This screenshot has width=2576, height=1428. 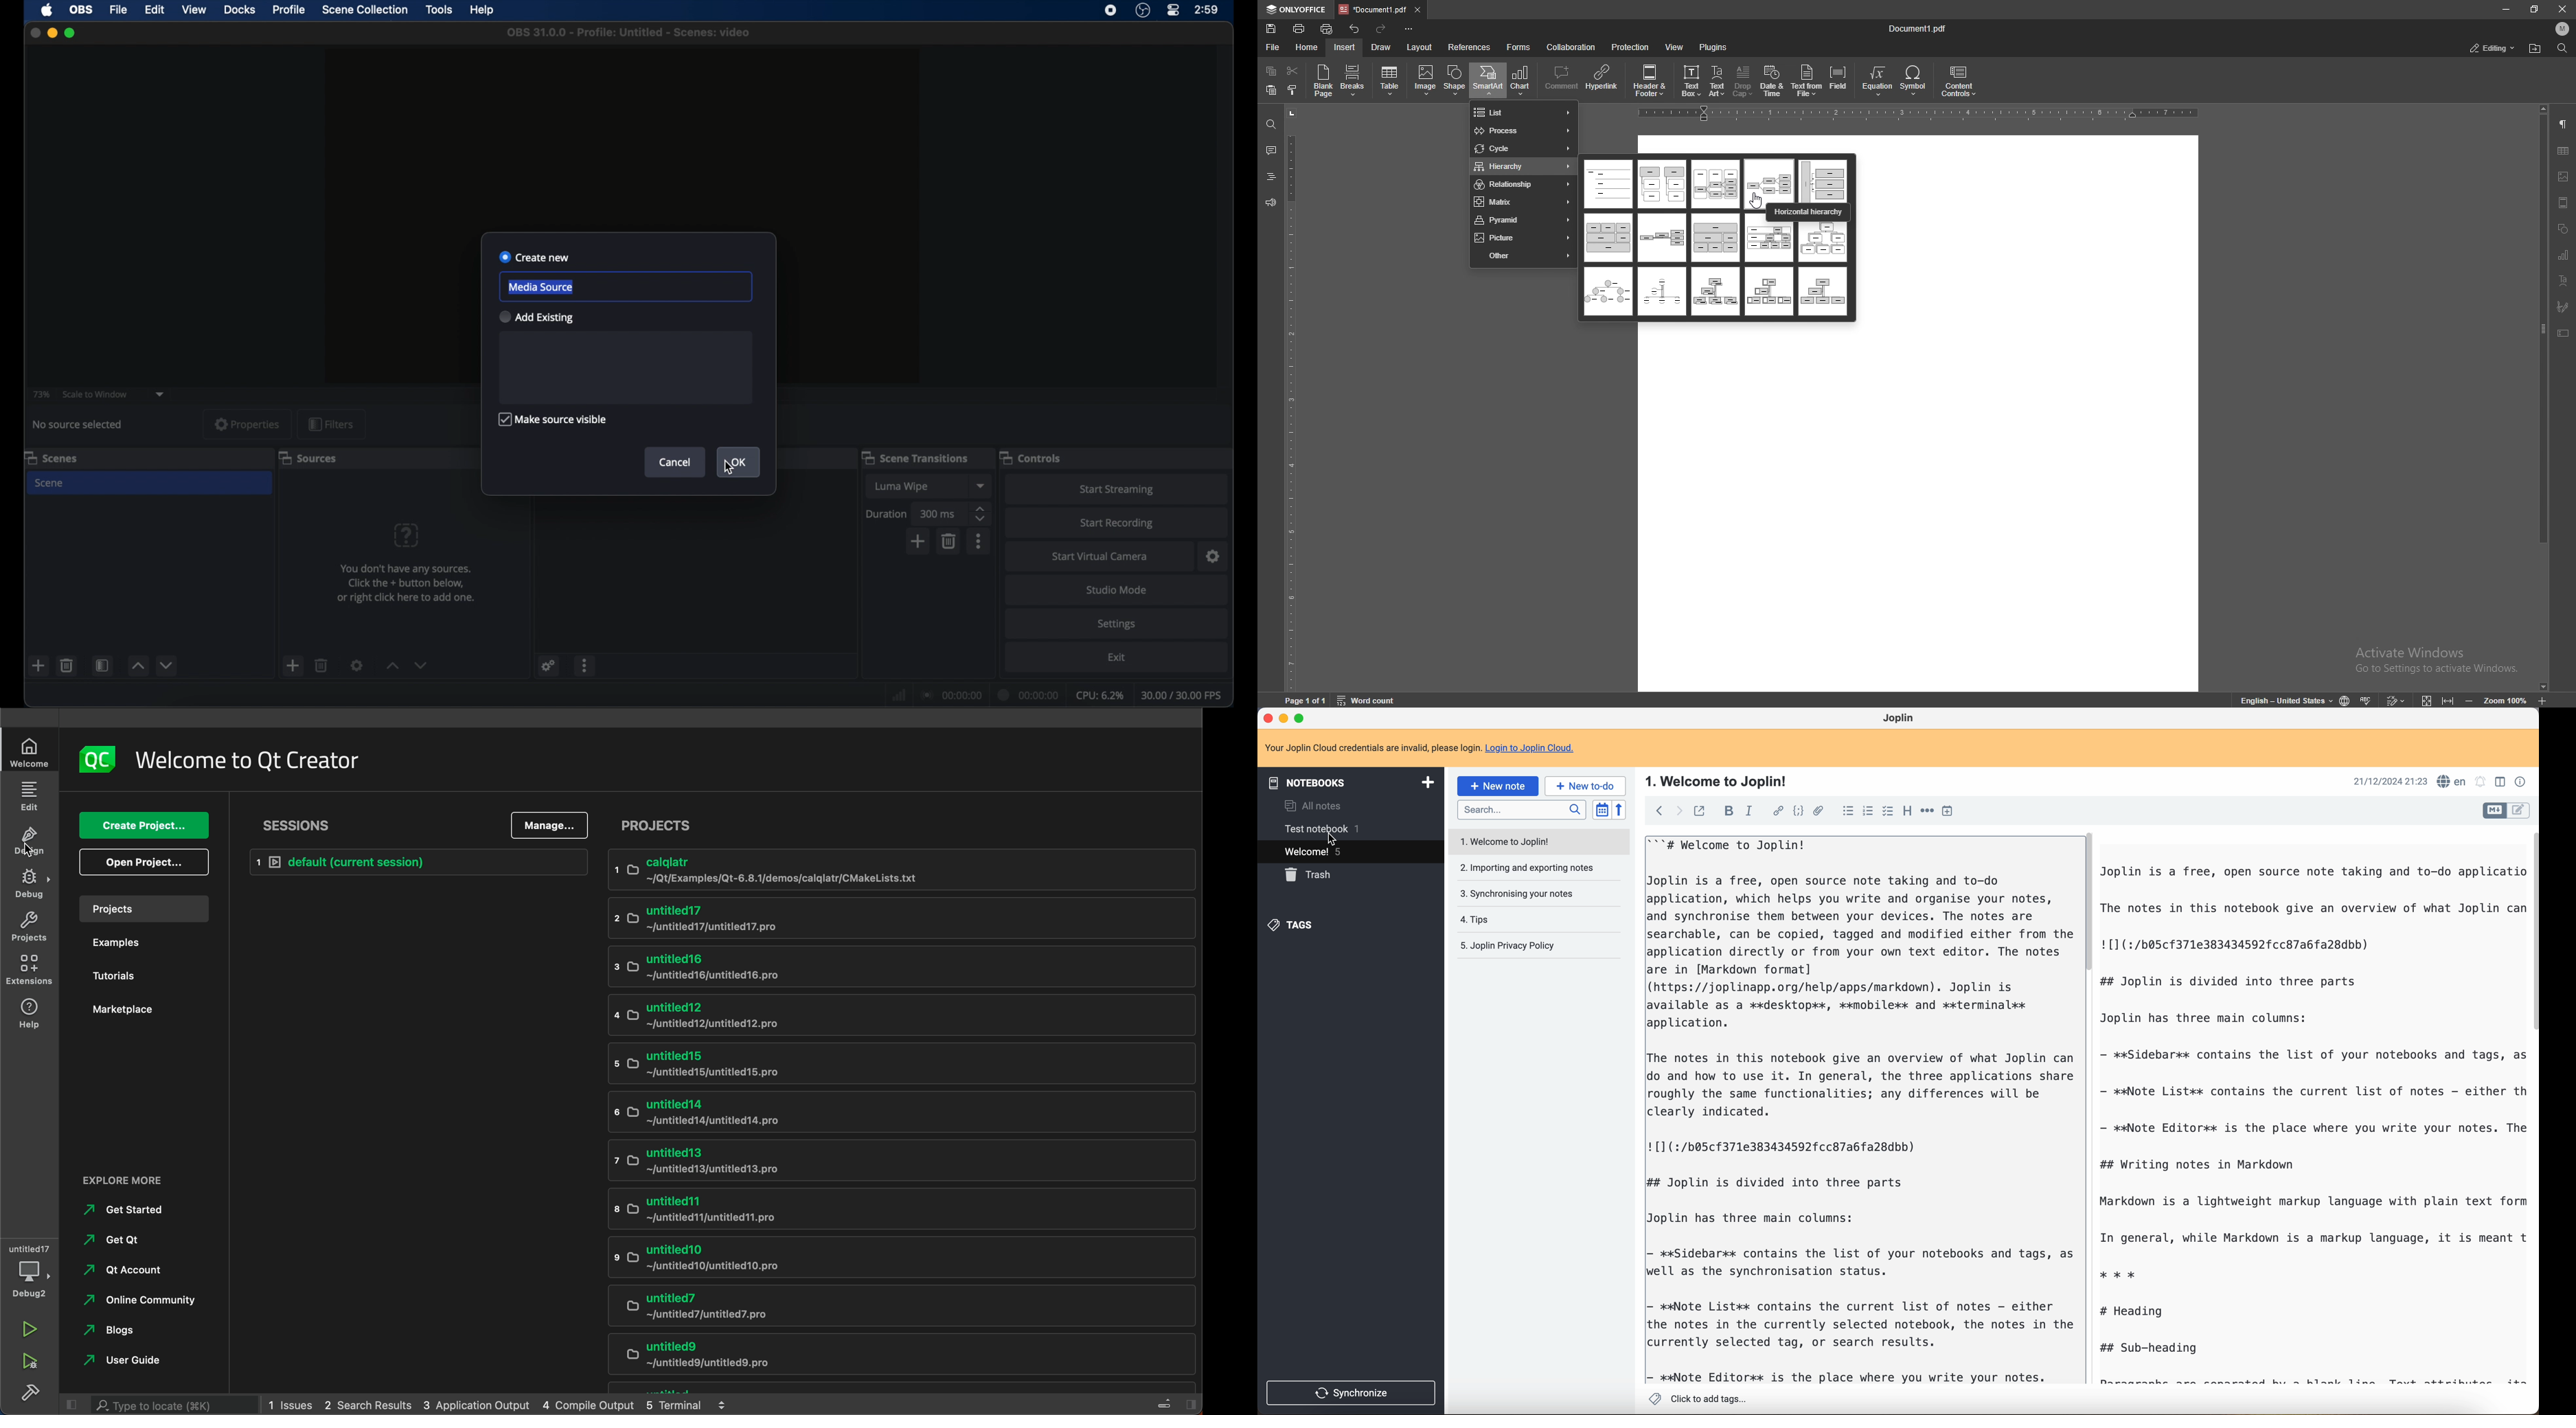 What do you see at coordinates (950, 542) in the screenshot?
I see `delete` at bounding box center [950, 542].